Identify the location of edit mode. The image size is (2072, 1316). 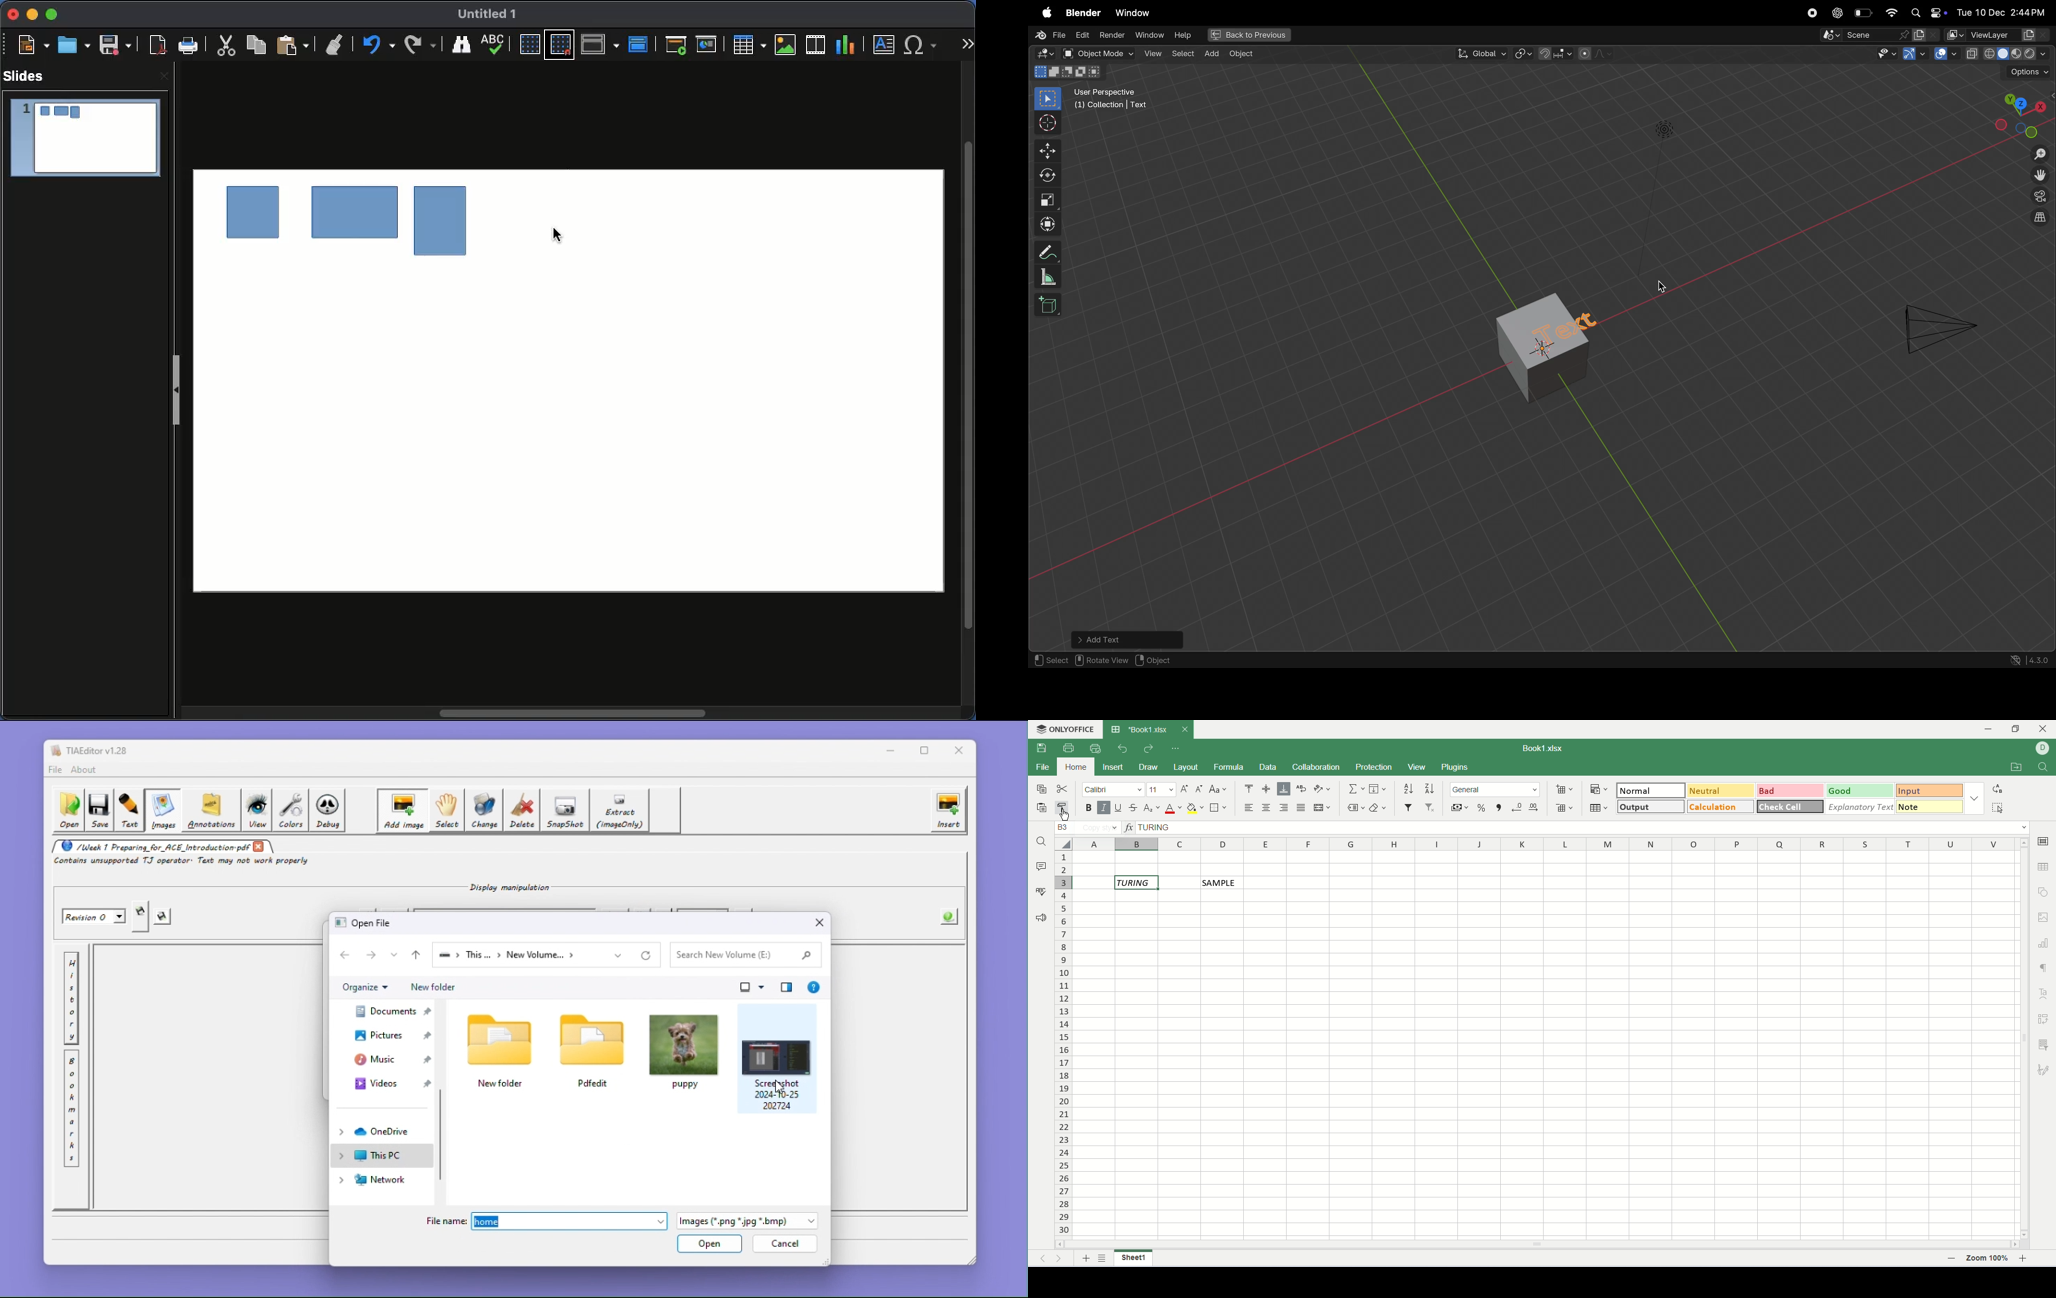
(1045, 53).